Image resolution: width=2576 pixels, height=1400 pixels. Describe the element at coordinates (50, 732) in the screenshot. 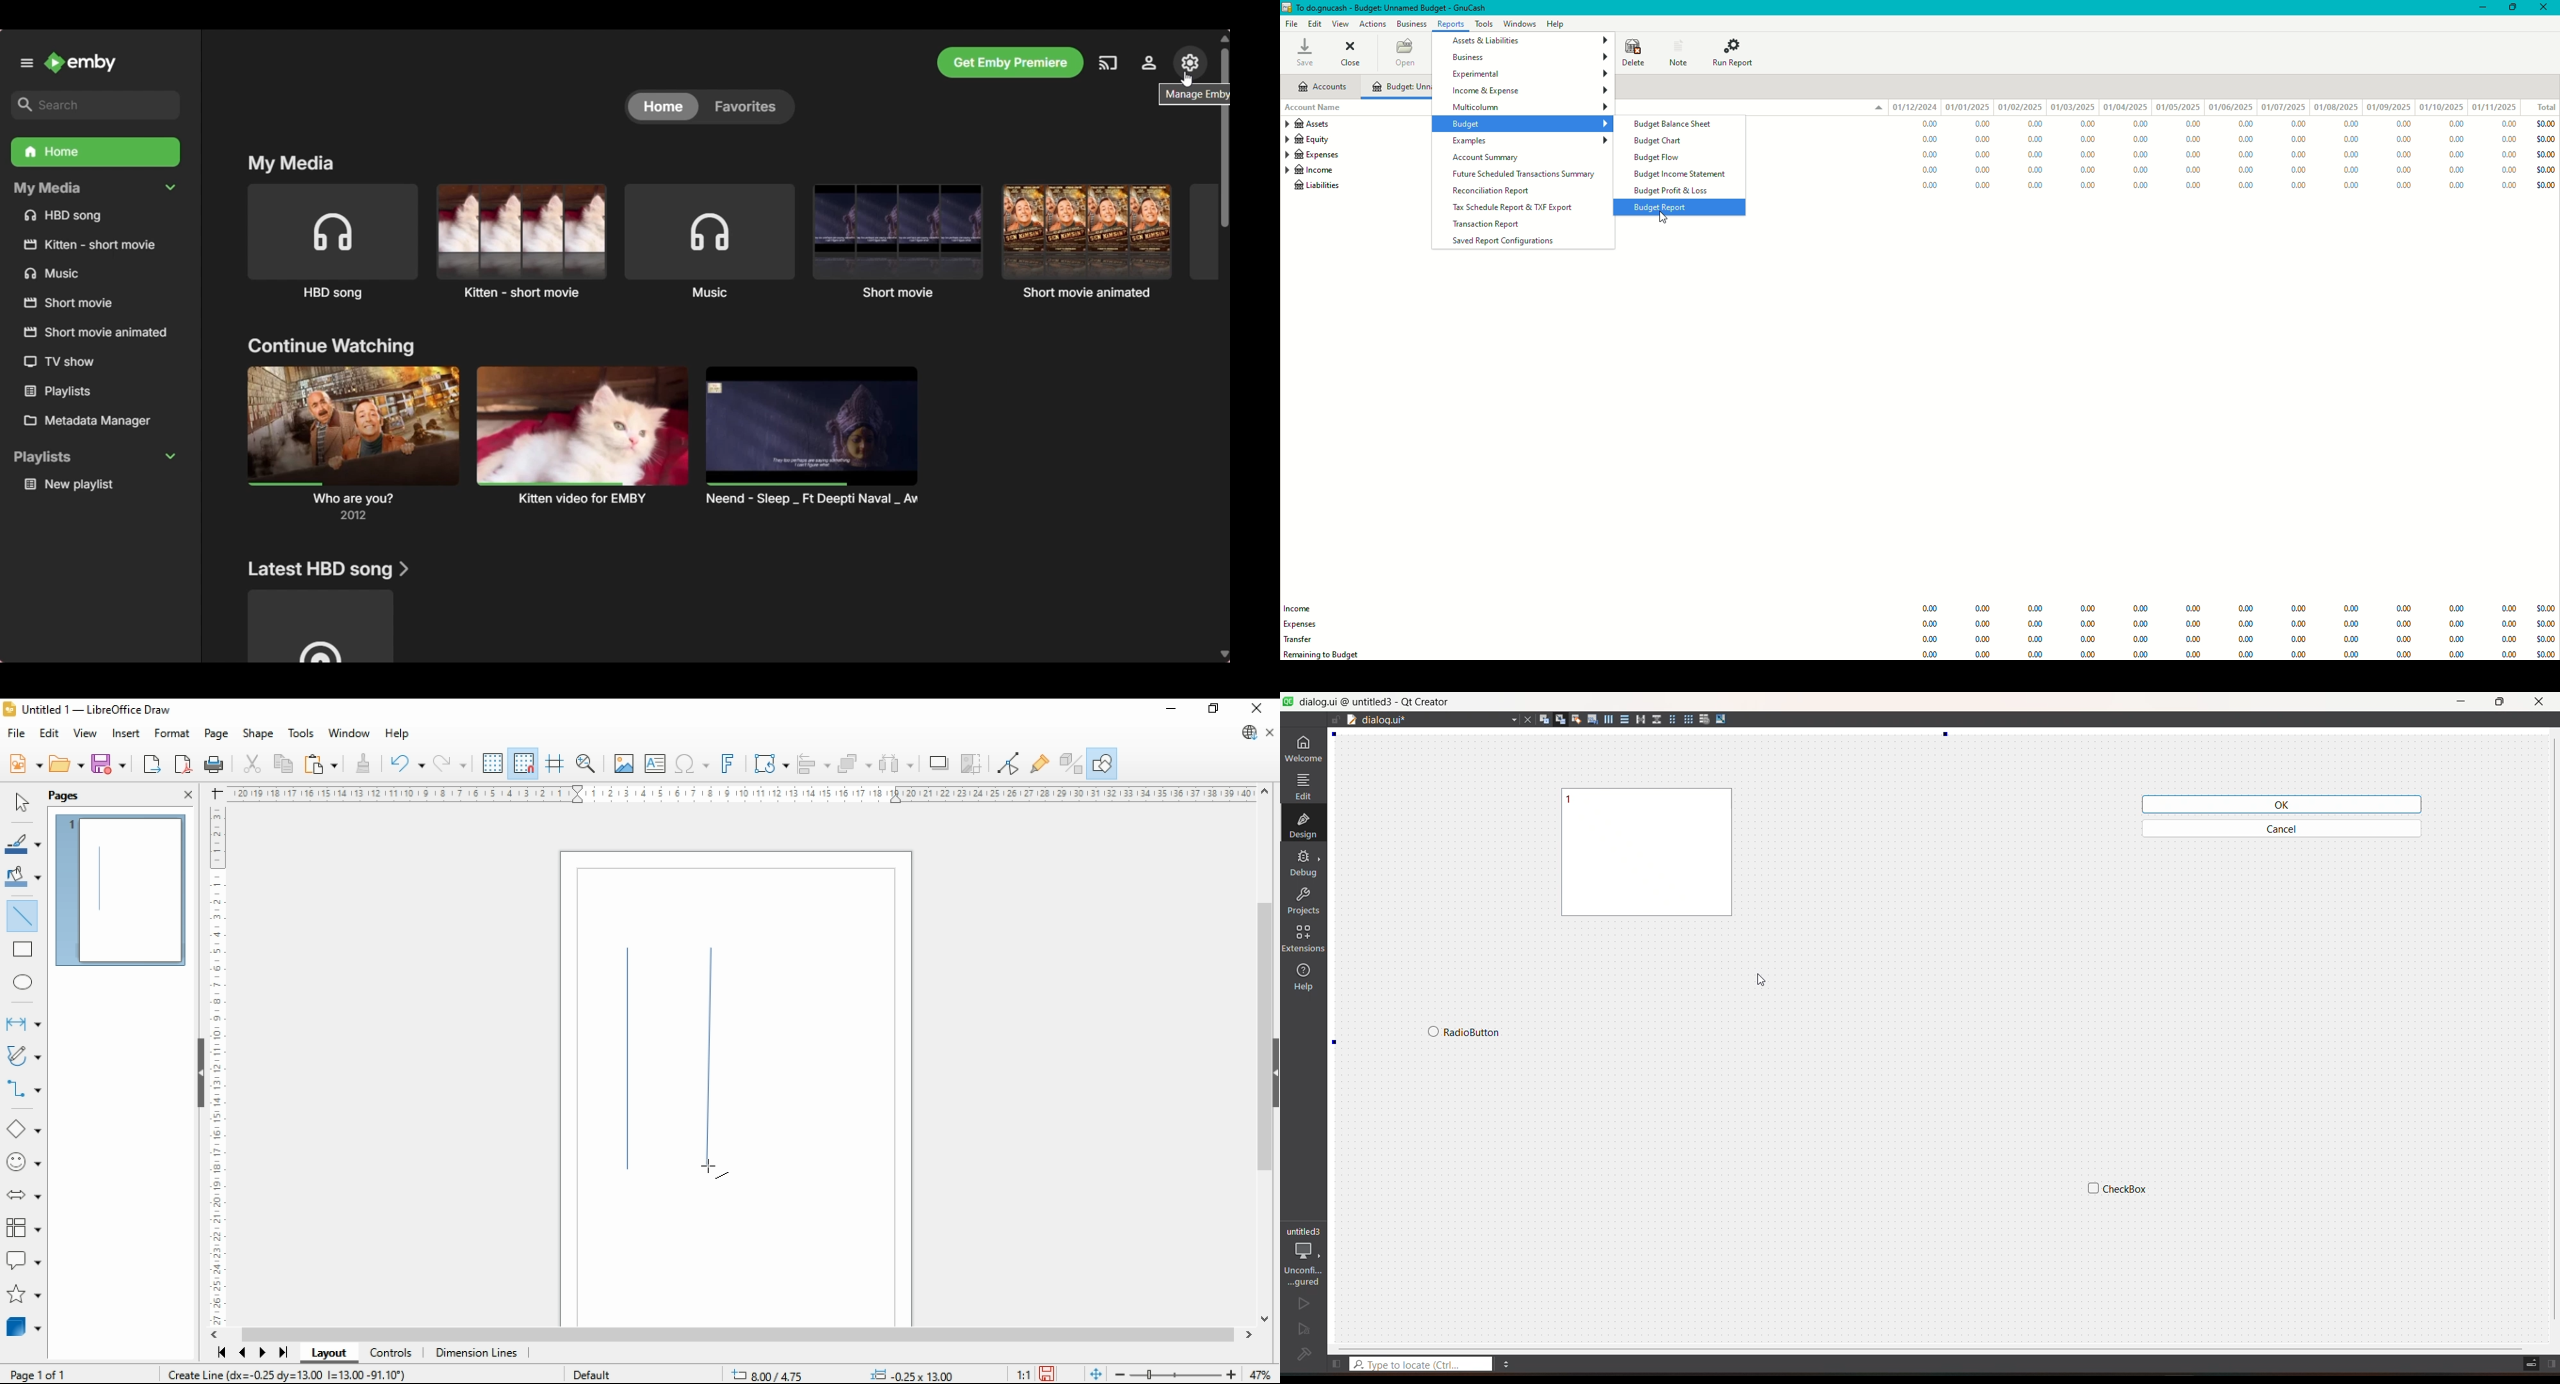

I see `edit` at that location.